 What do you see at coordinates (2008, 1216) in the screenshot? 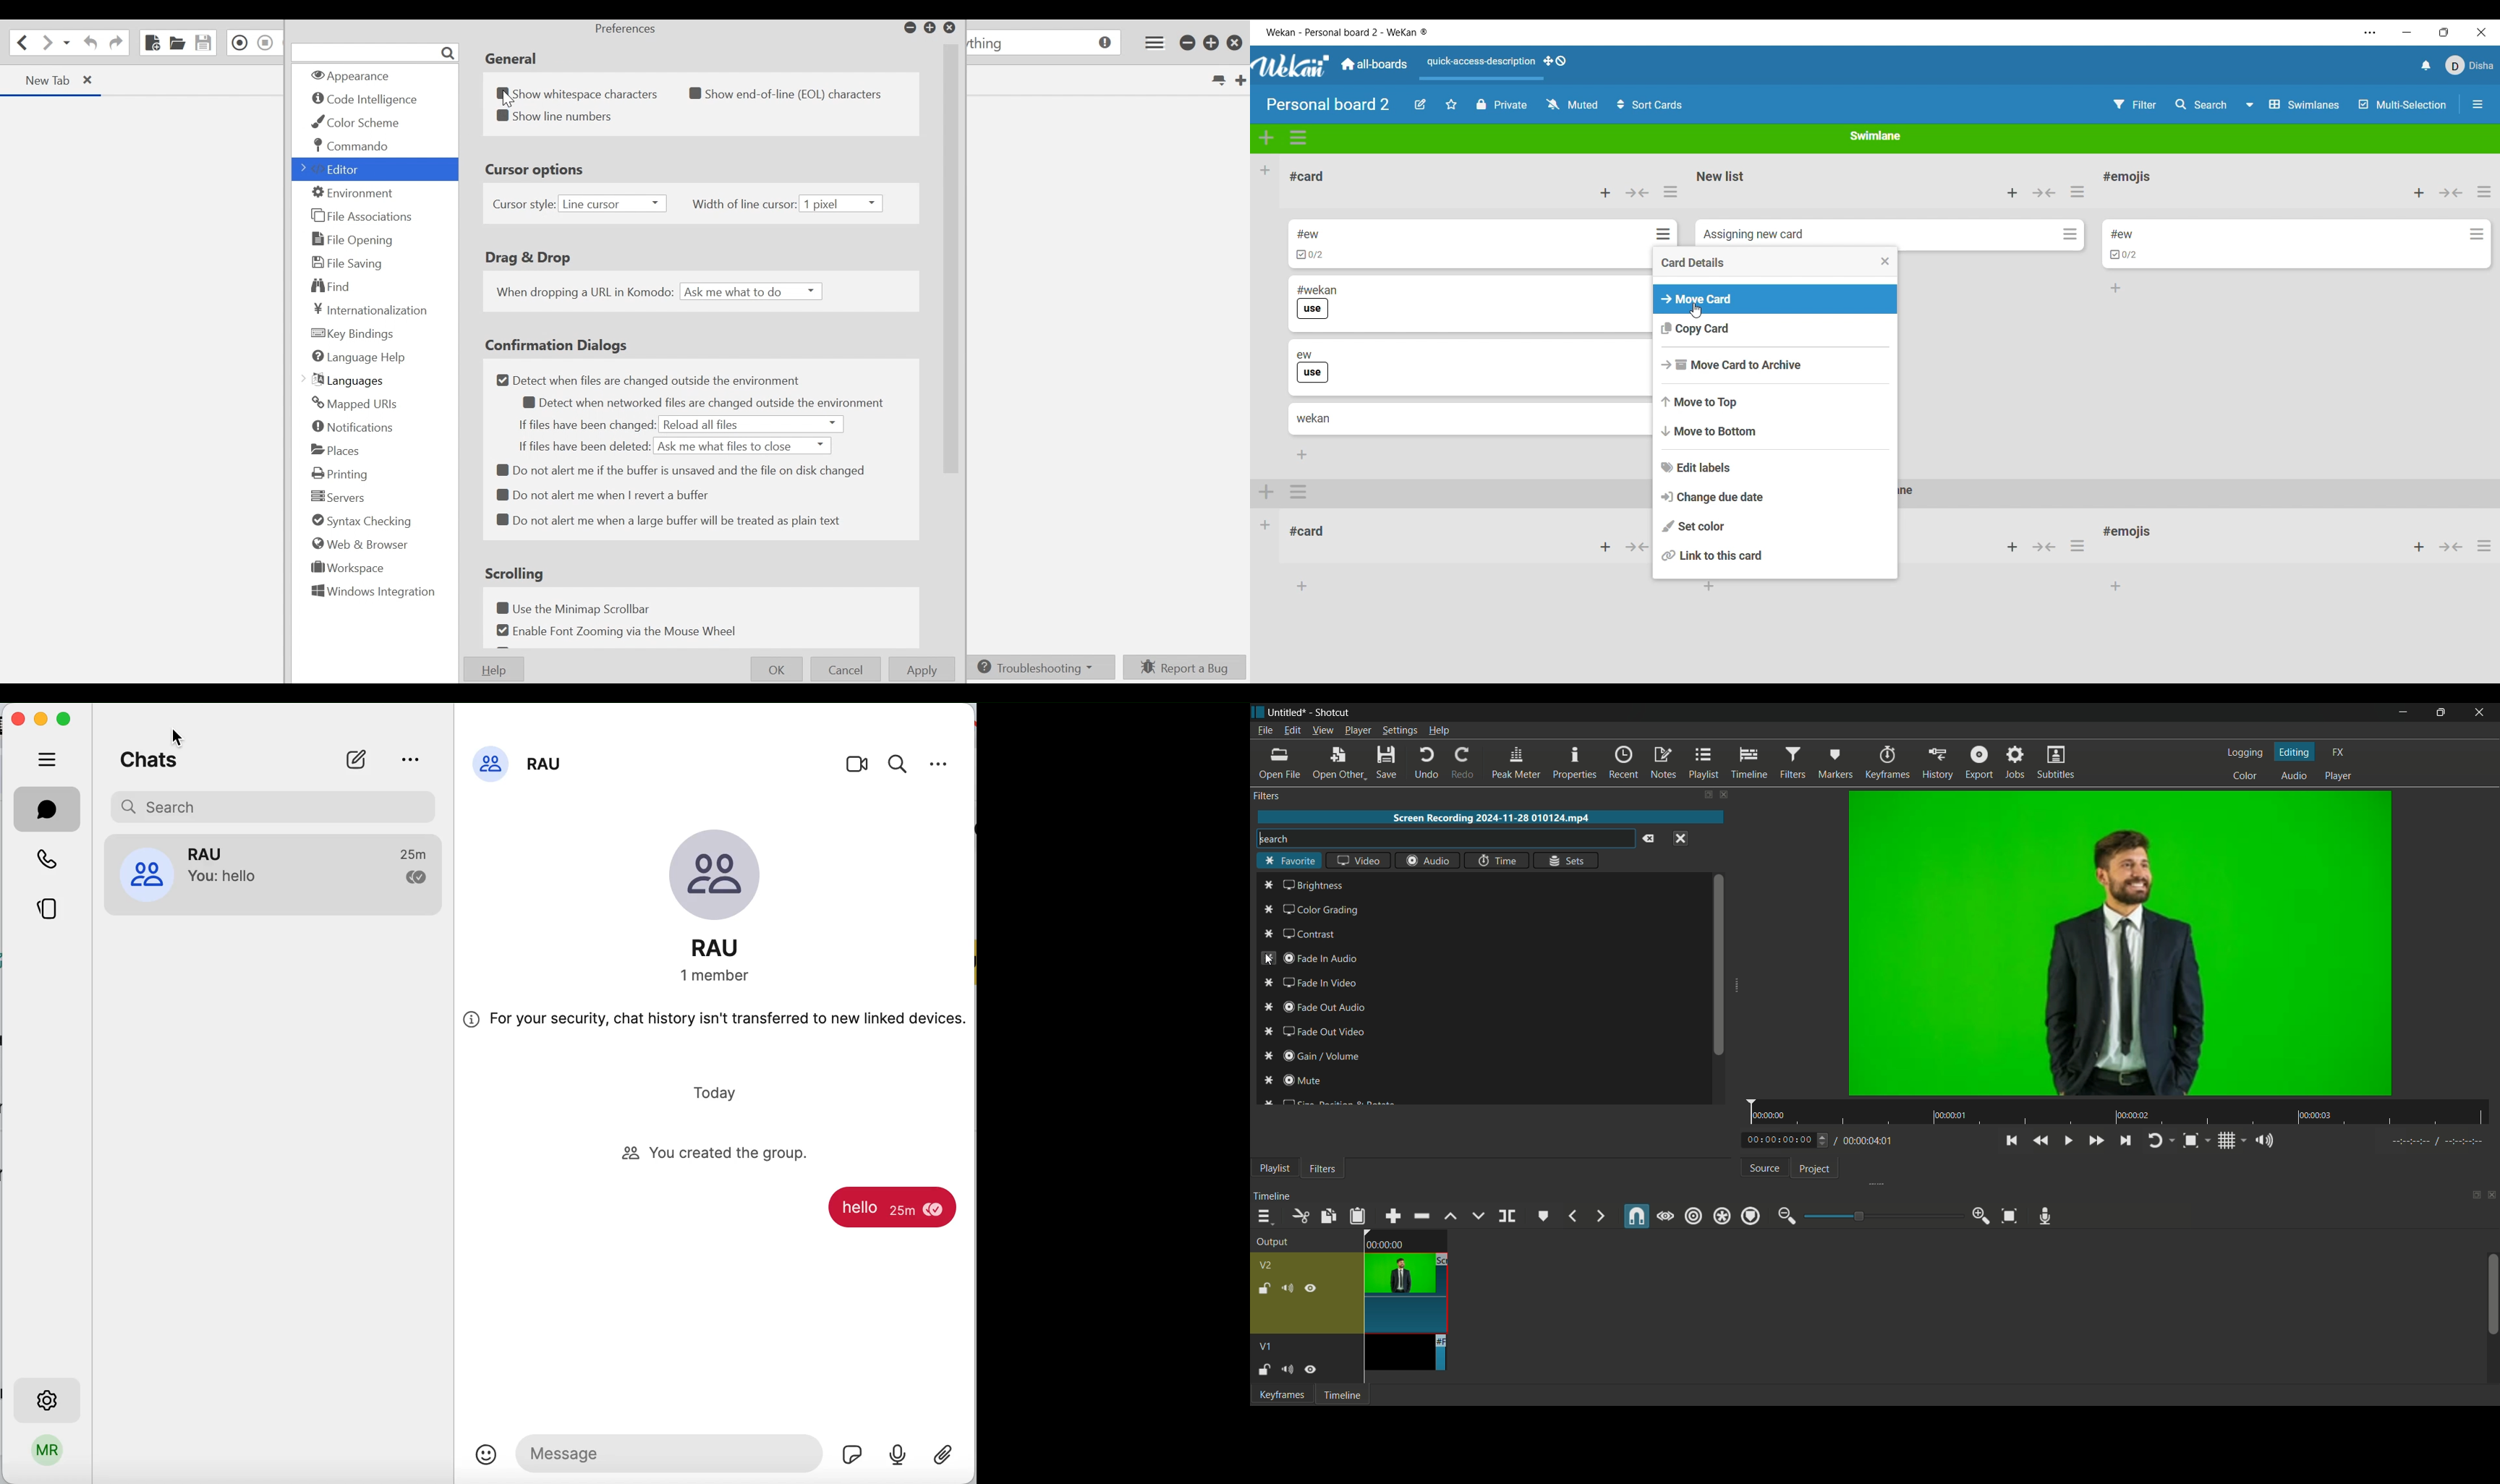
I see `zoom timeline to fit` at bounding box center [2008, 1216].